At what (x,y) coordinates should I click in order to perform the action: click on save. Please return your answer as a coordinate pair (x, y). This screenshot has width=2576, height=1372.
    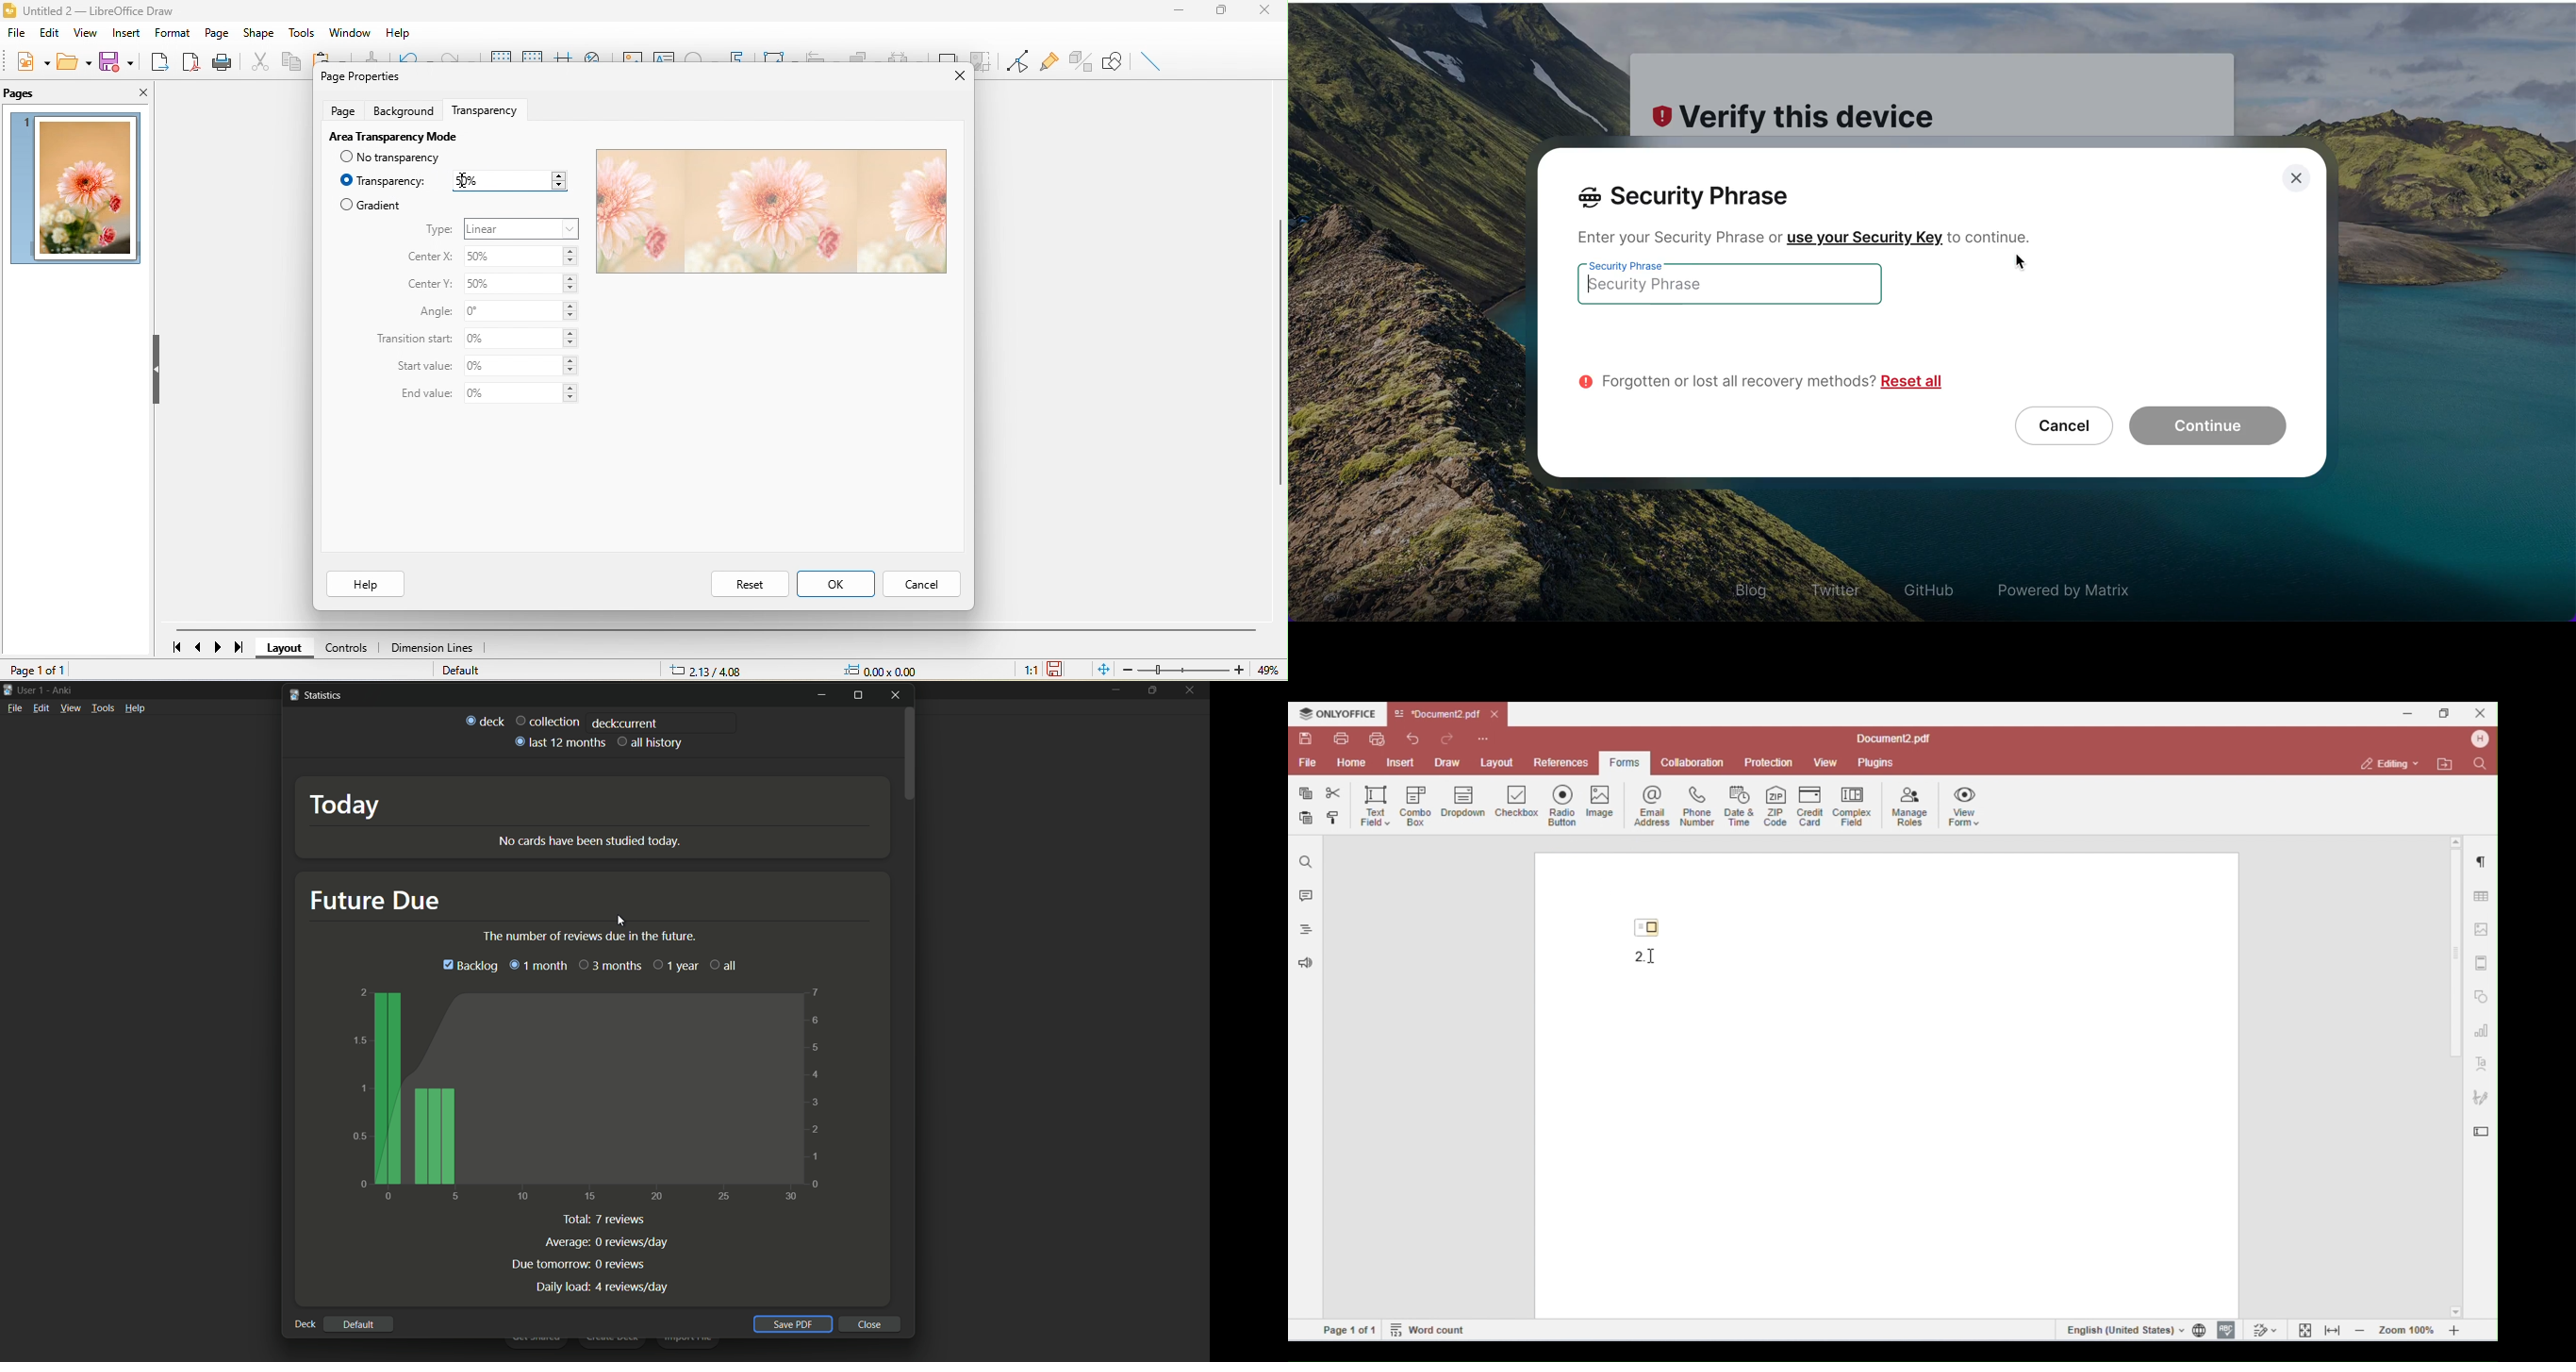
    Looking at the image, I should click on (115, 60).